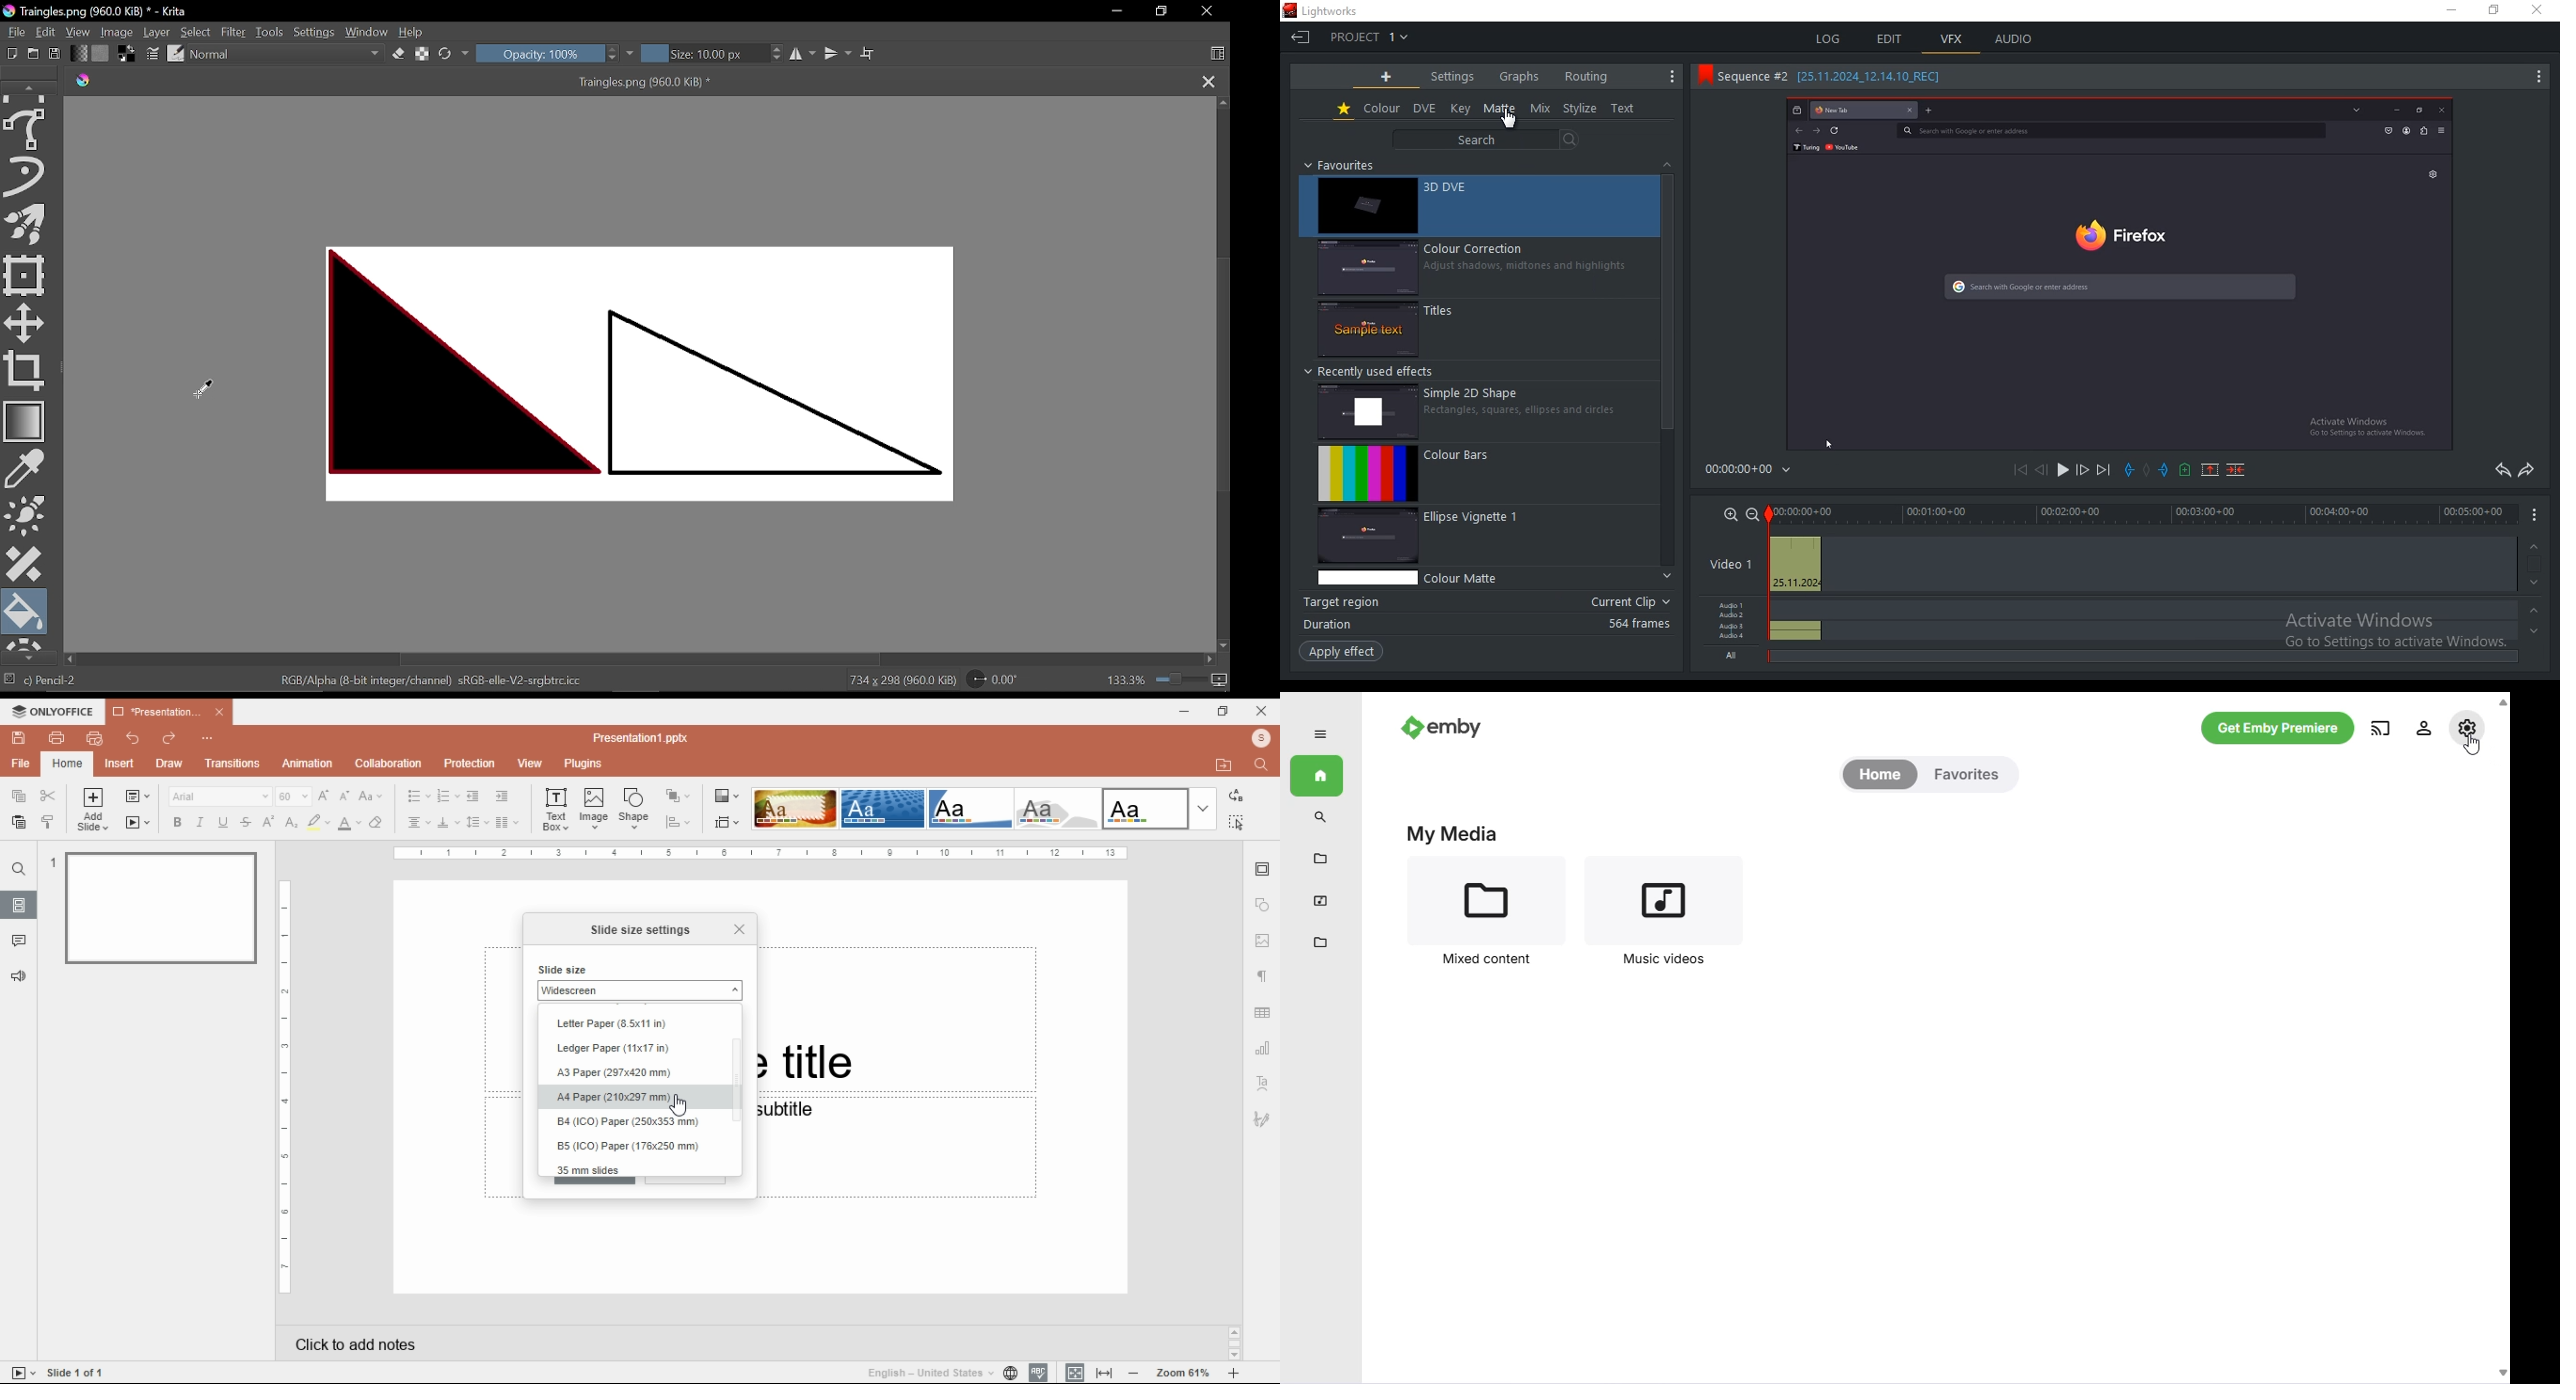  I want to click on underline, so click(222, 822).